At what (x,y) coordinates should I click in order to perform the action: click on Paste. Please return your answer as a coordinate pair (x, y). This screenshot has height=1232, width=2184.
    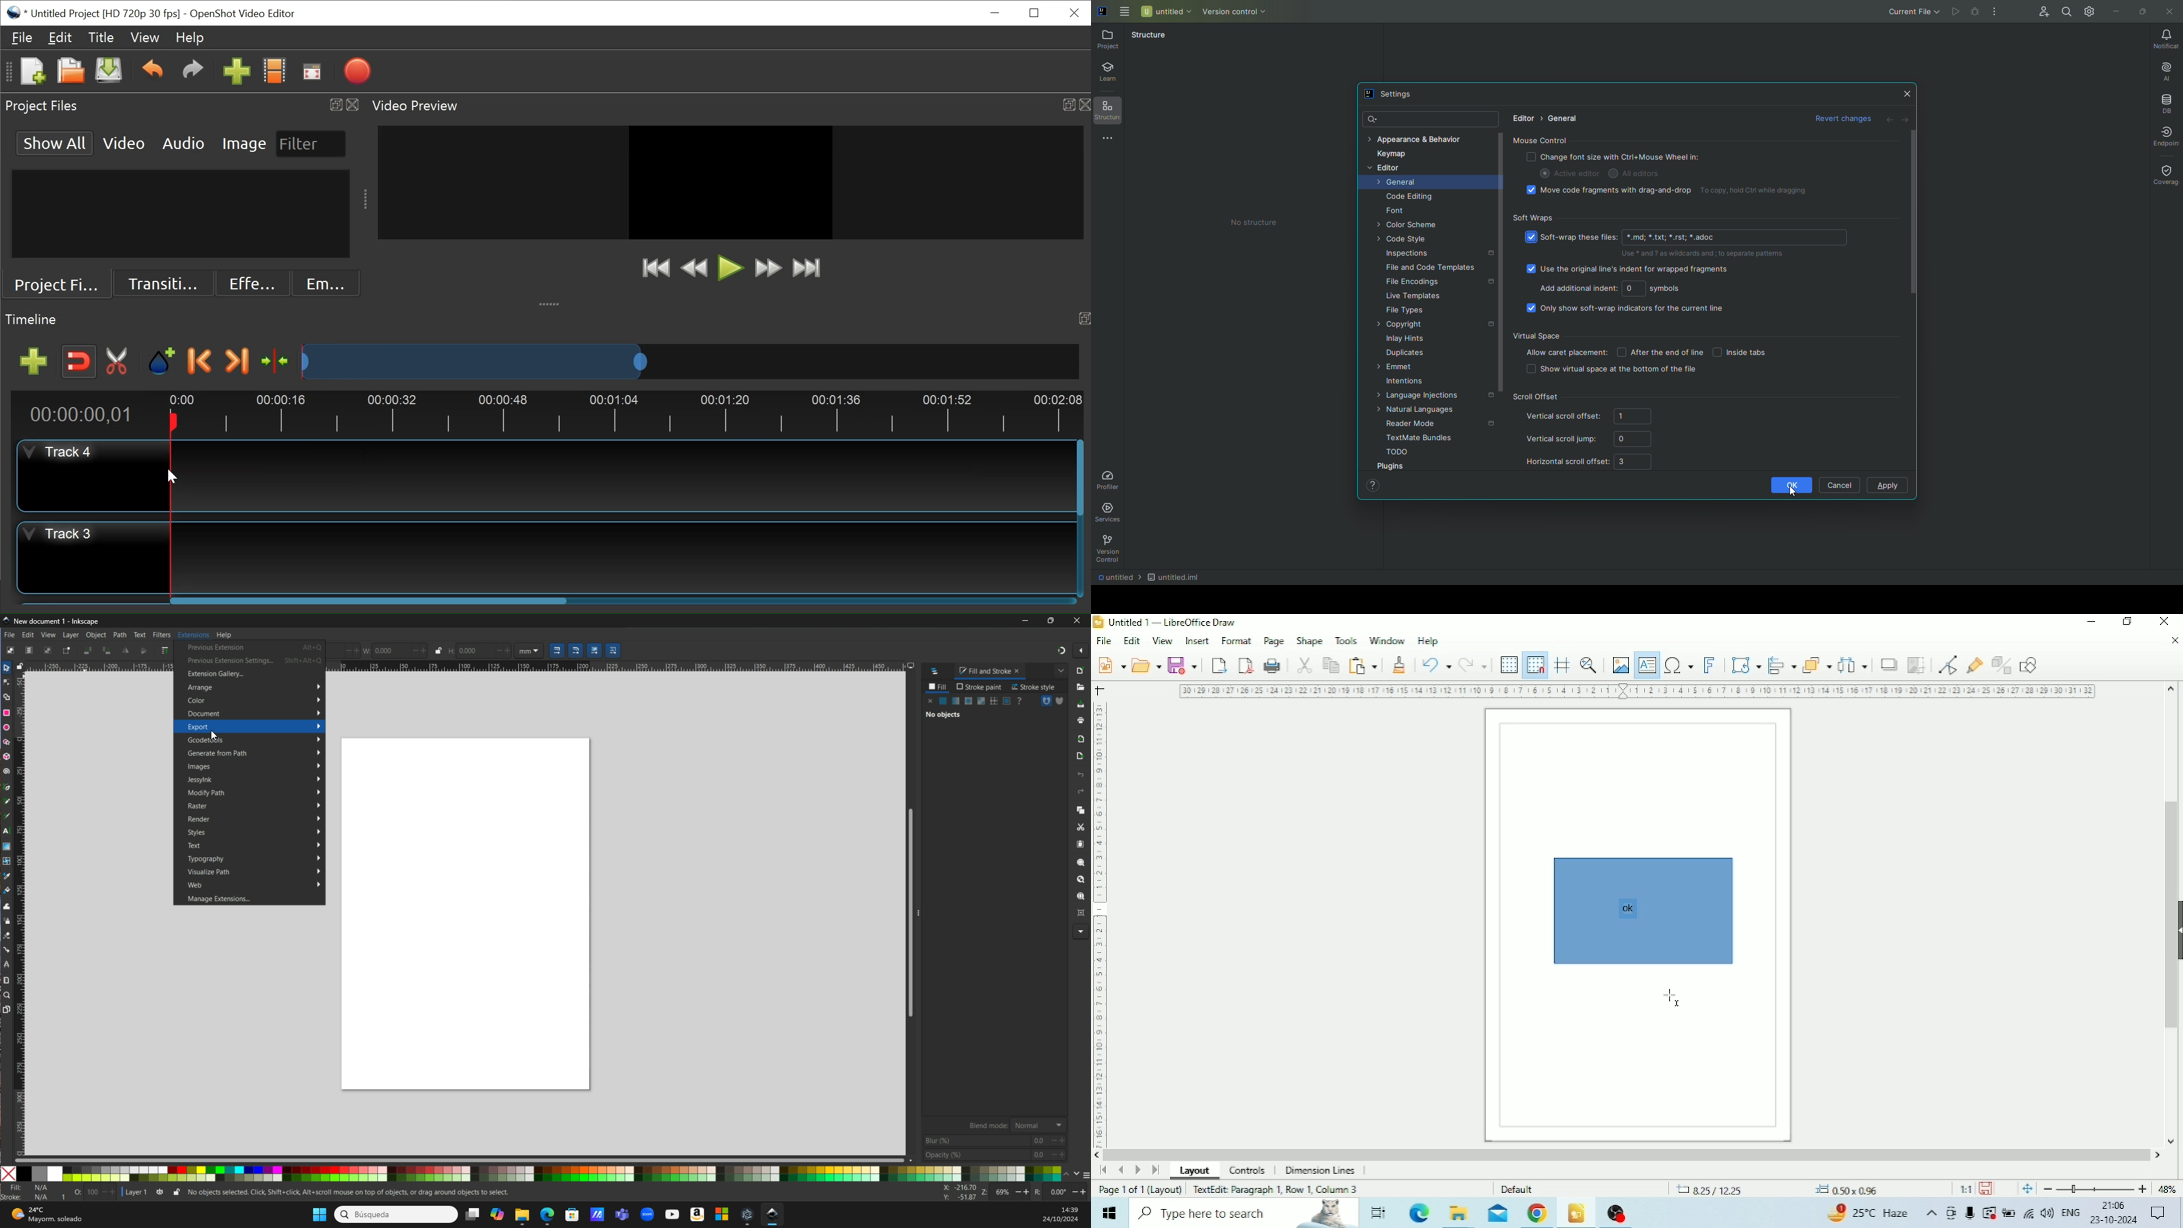
    Looking at the image, I should click on (1363, 666).